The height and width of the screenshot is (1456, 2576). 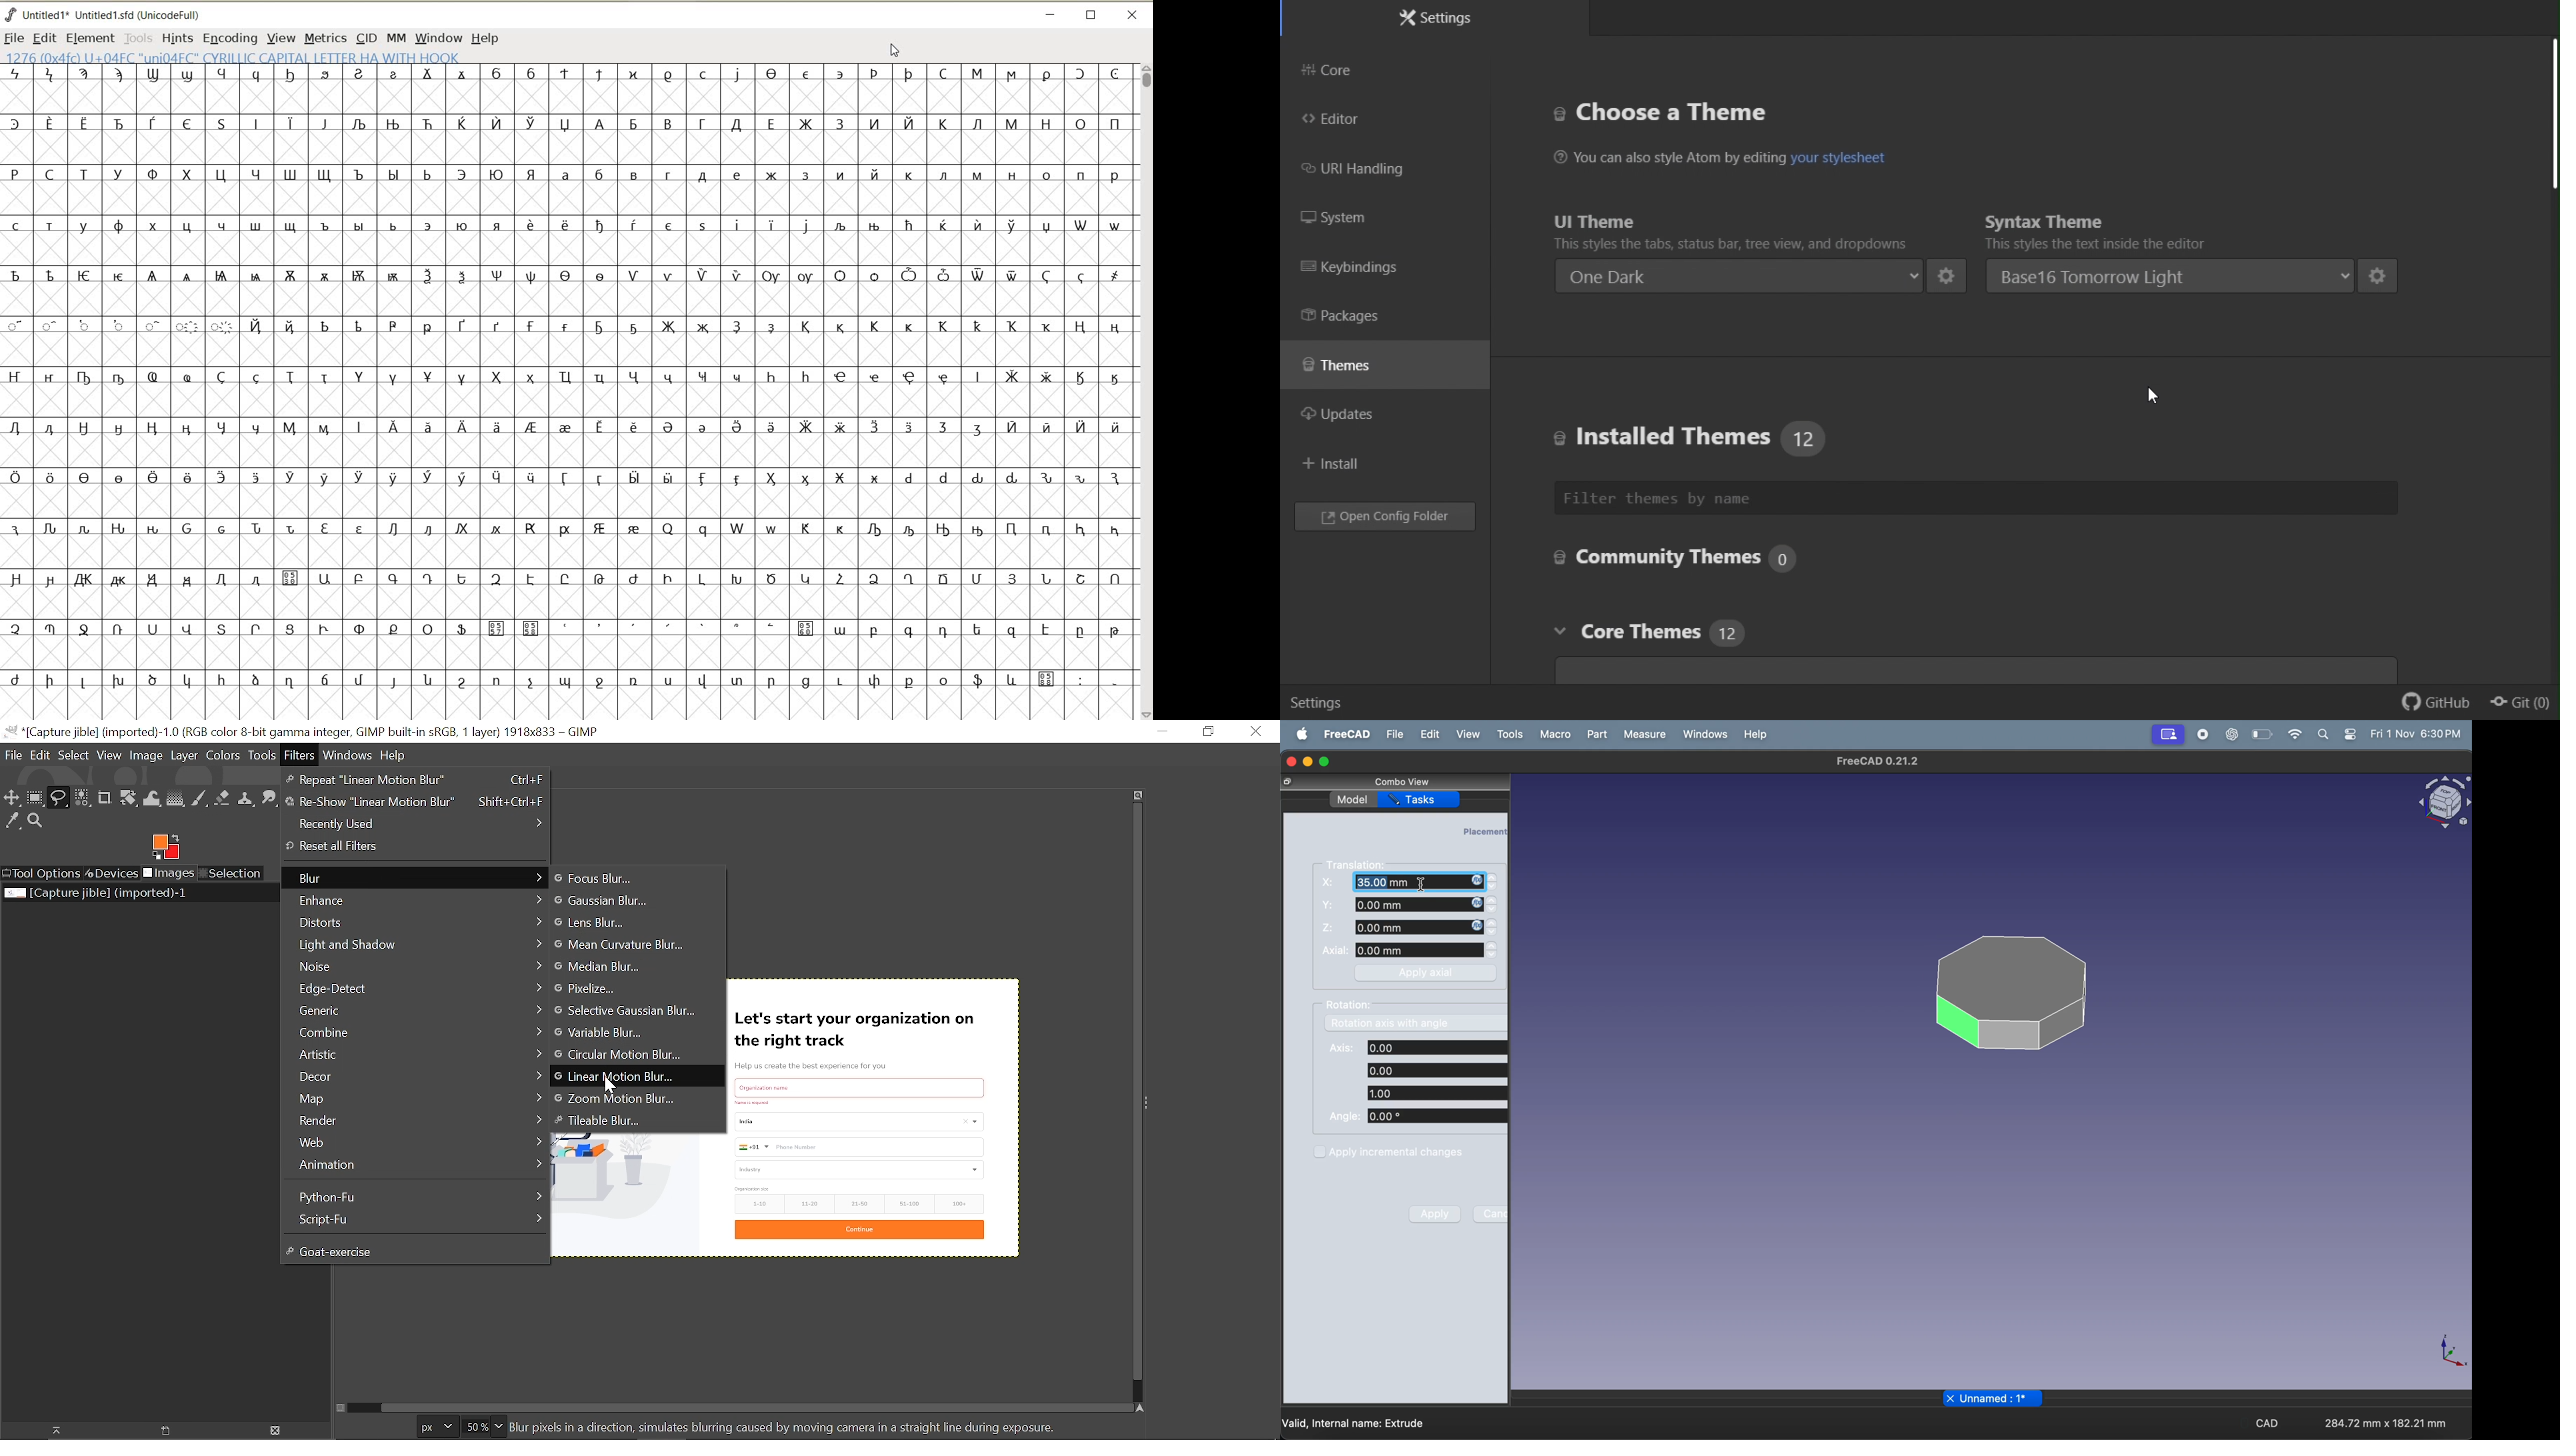 I want to click on METRICS, so click(x=326, y=37).